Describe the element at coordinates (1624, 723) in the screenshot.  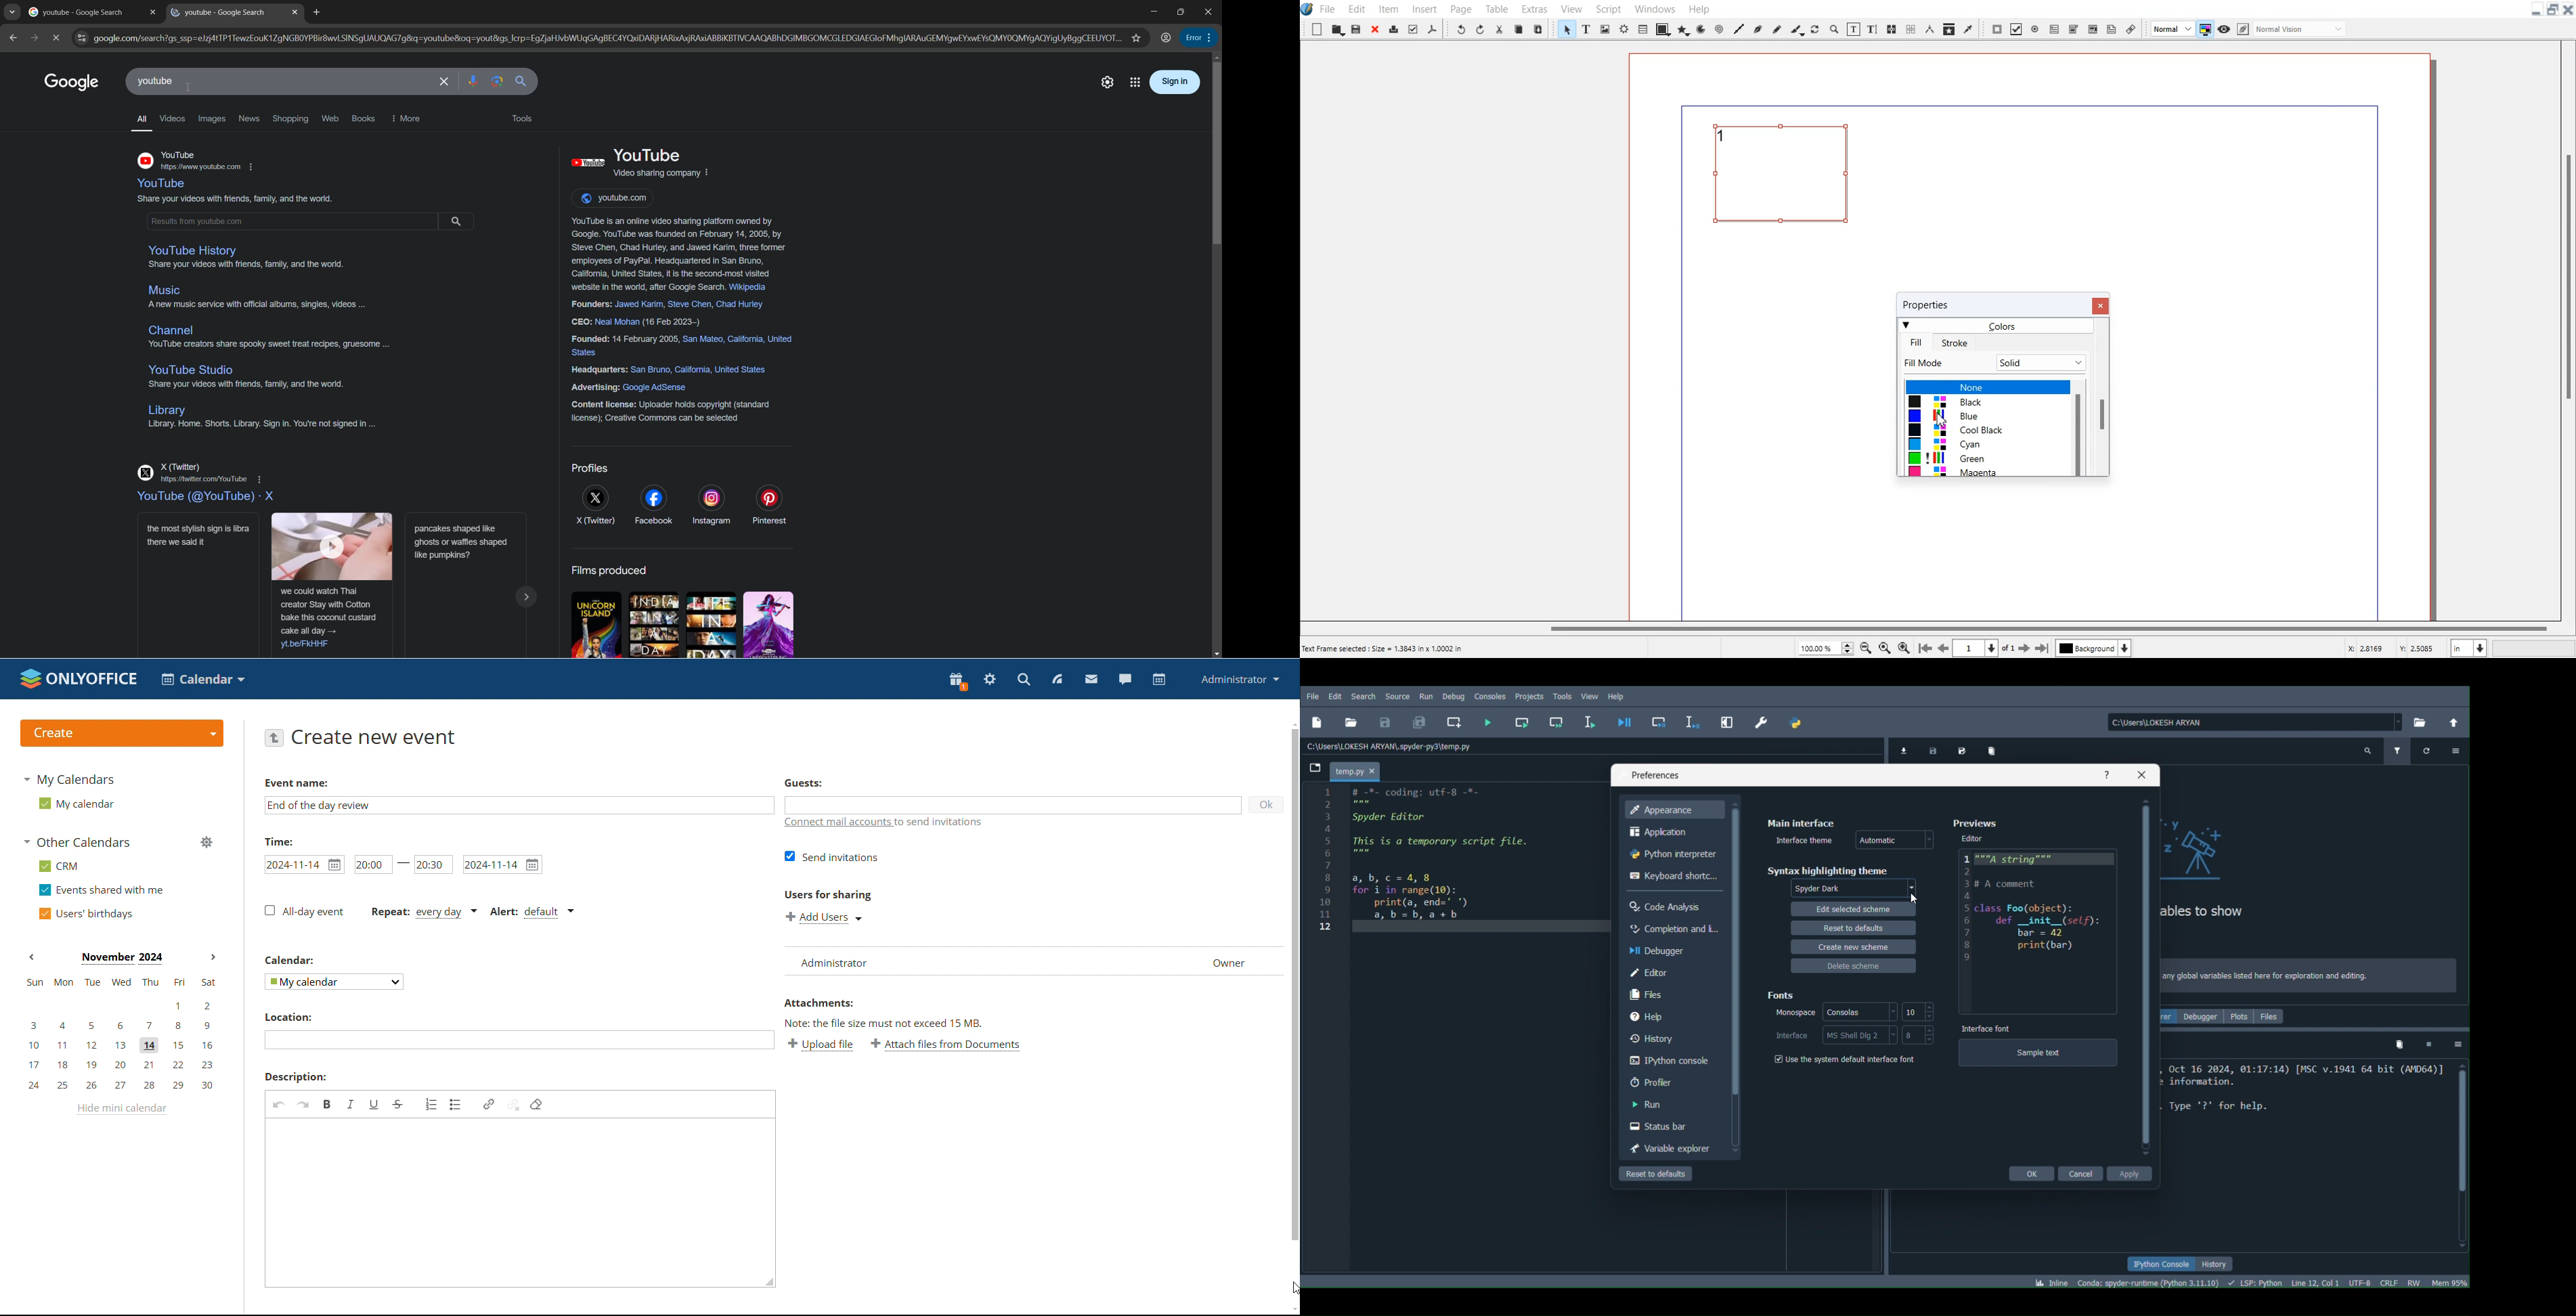
I see `Debug file (Ctrl + F5)` at that location.